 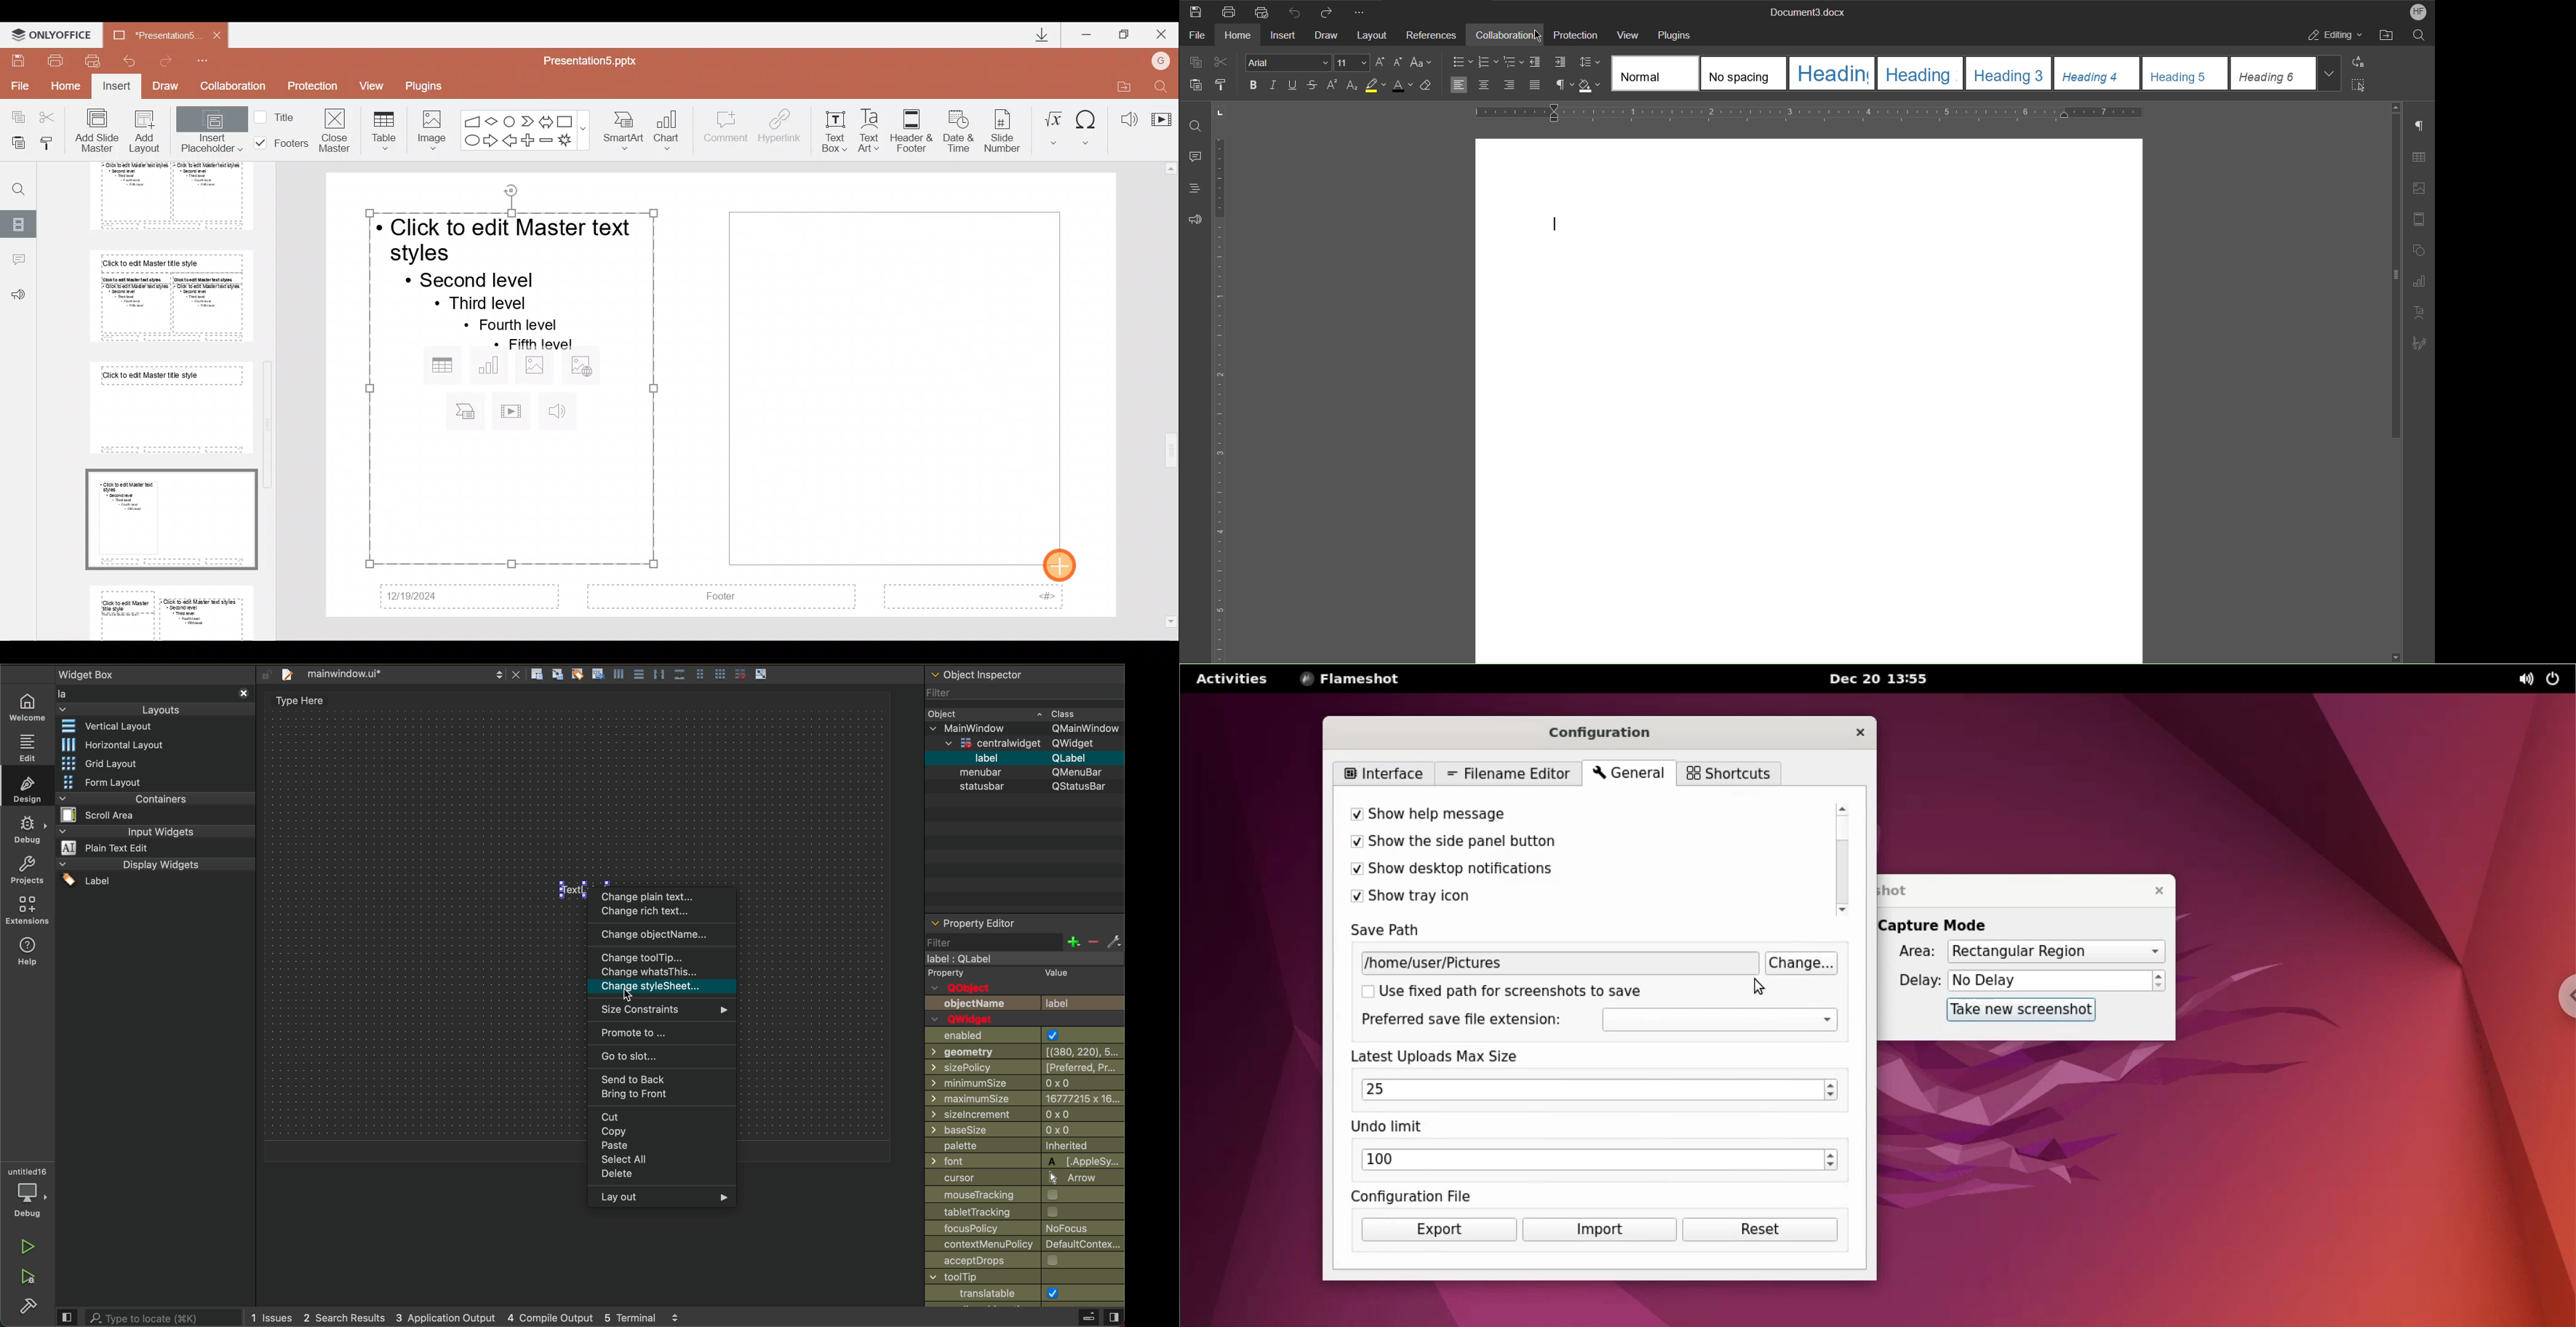 What do you see at coordinates (28, 706) in the screenshot?
I see `welcome` at bounding box center [28, 706].